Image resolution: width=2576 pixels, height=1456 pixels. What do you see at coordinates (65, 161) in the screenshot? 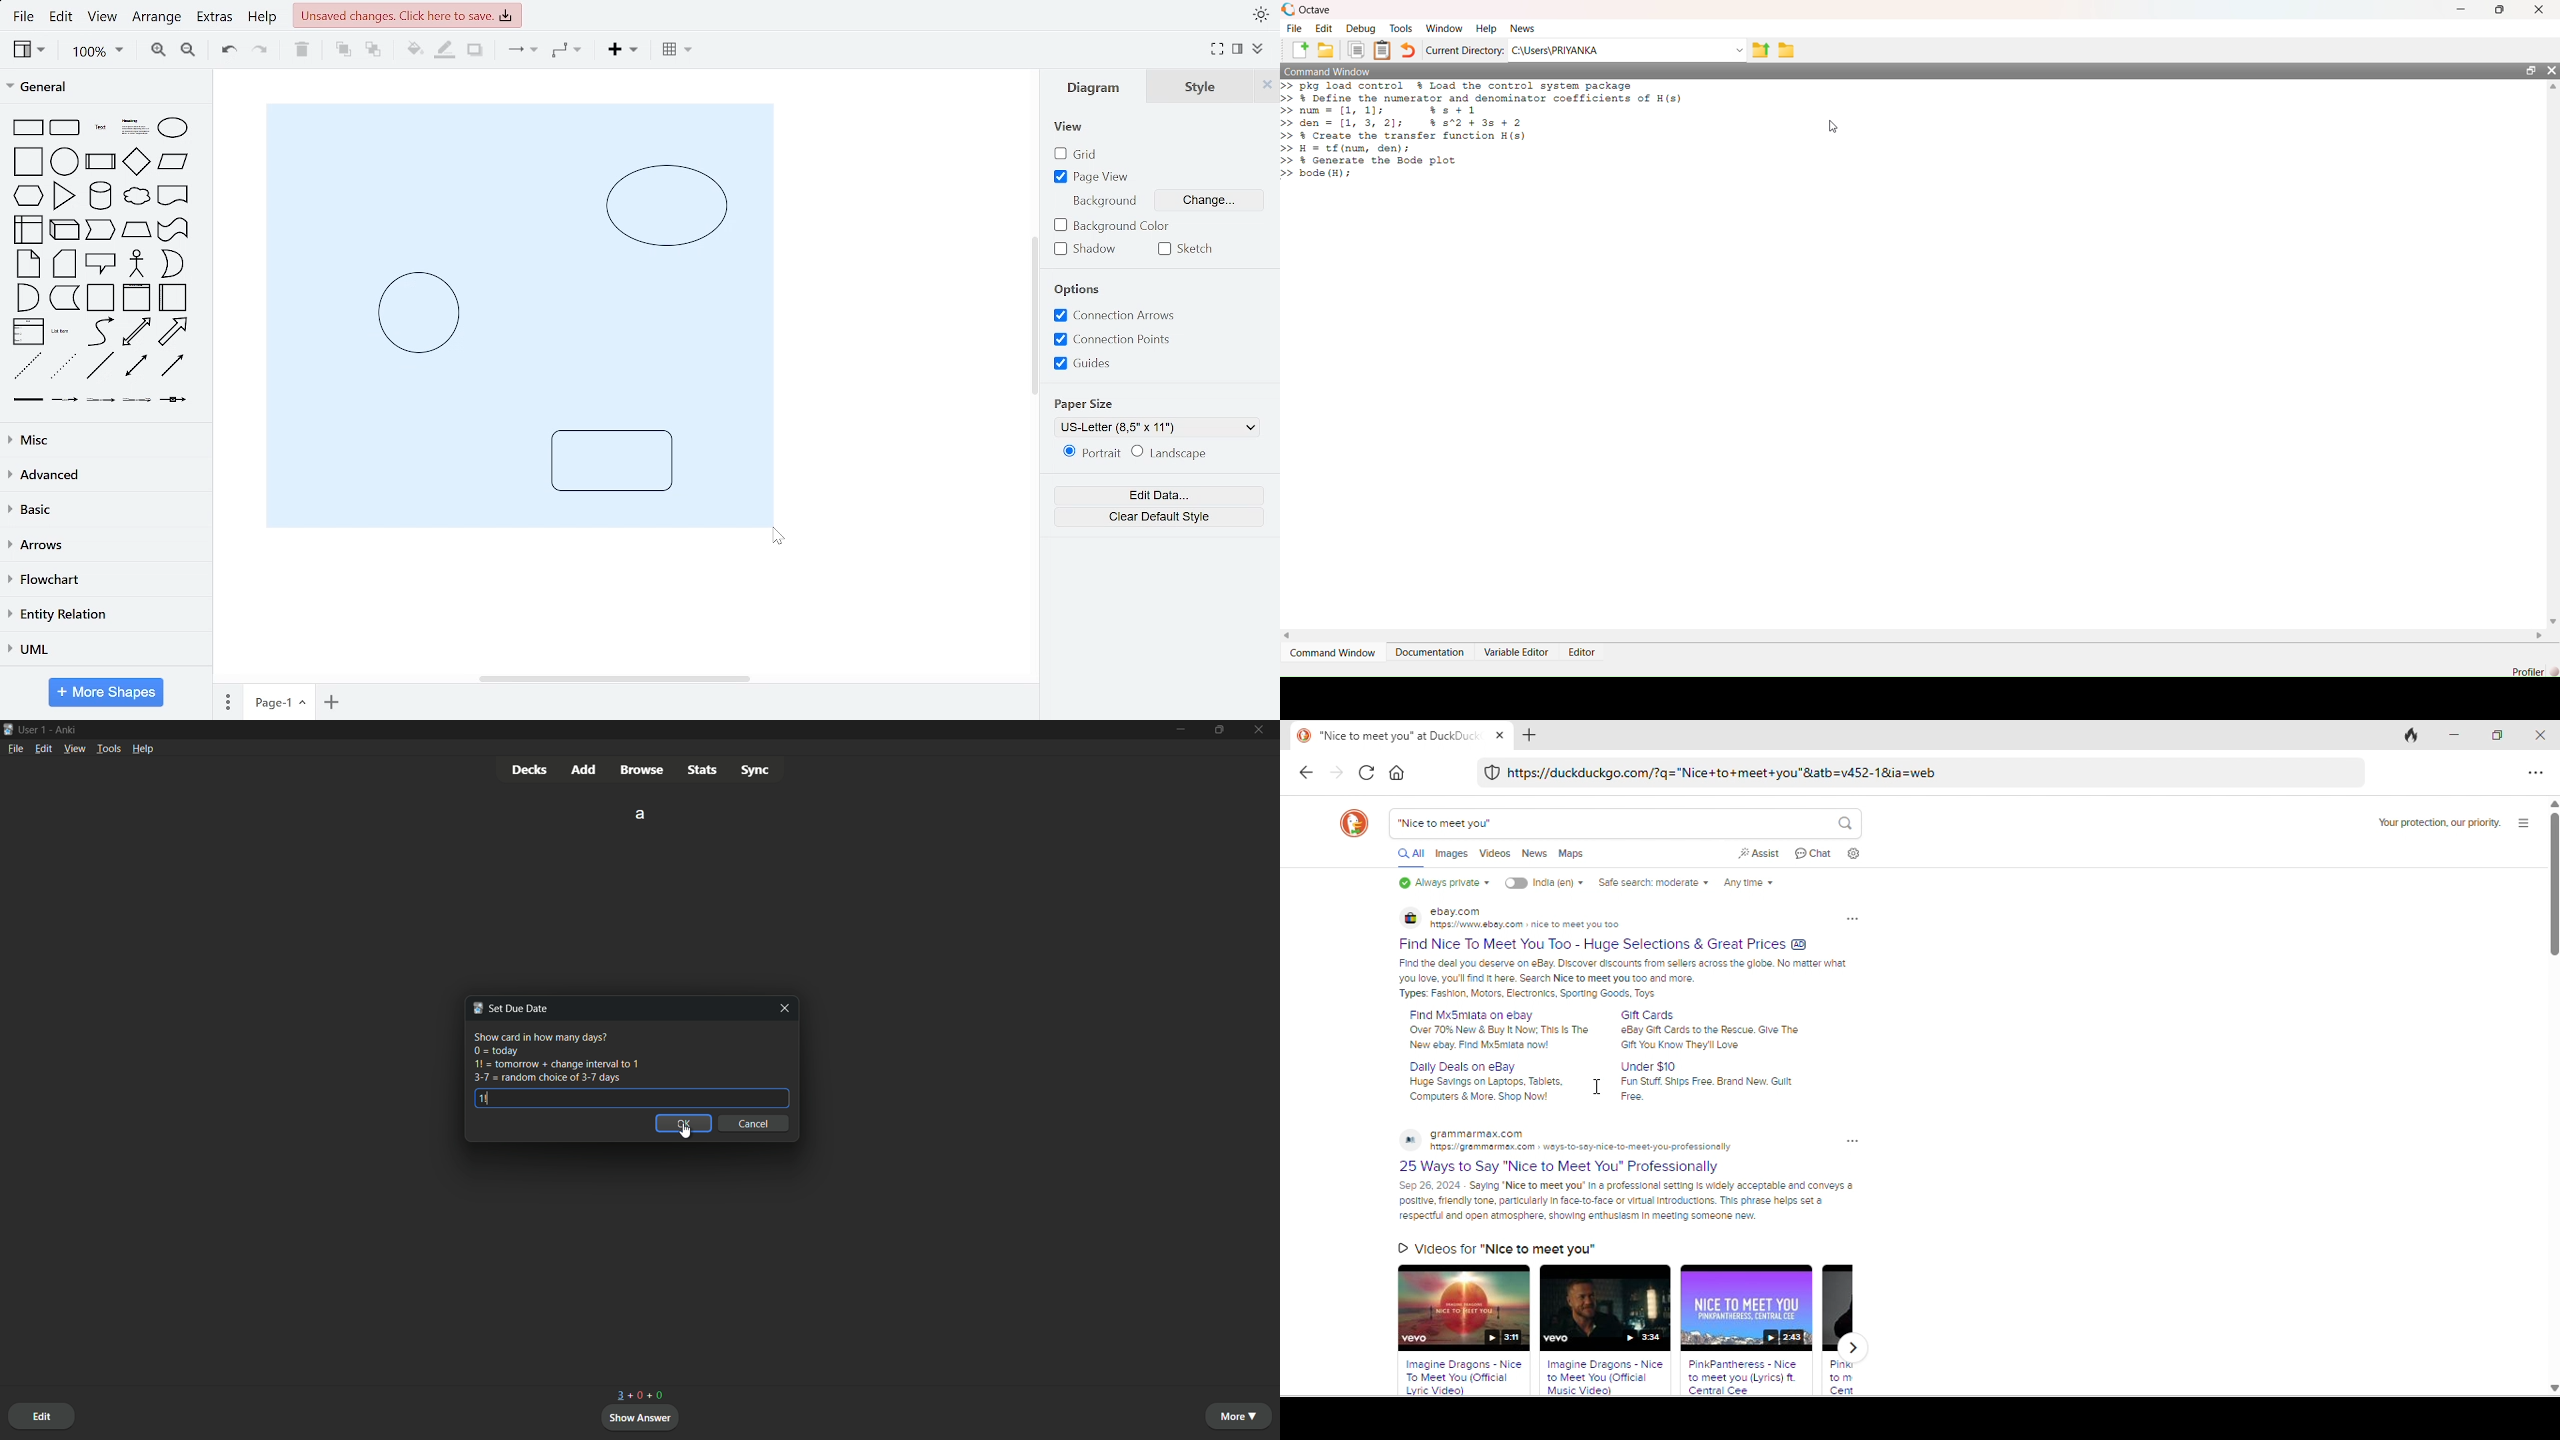
I see `circle` at bounding box center [65, 161].